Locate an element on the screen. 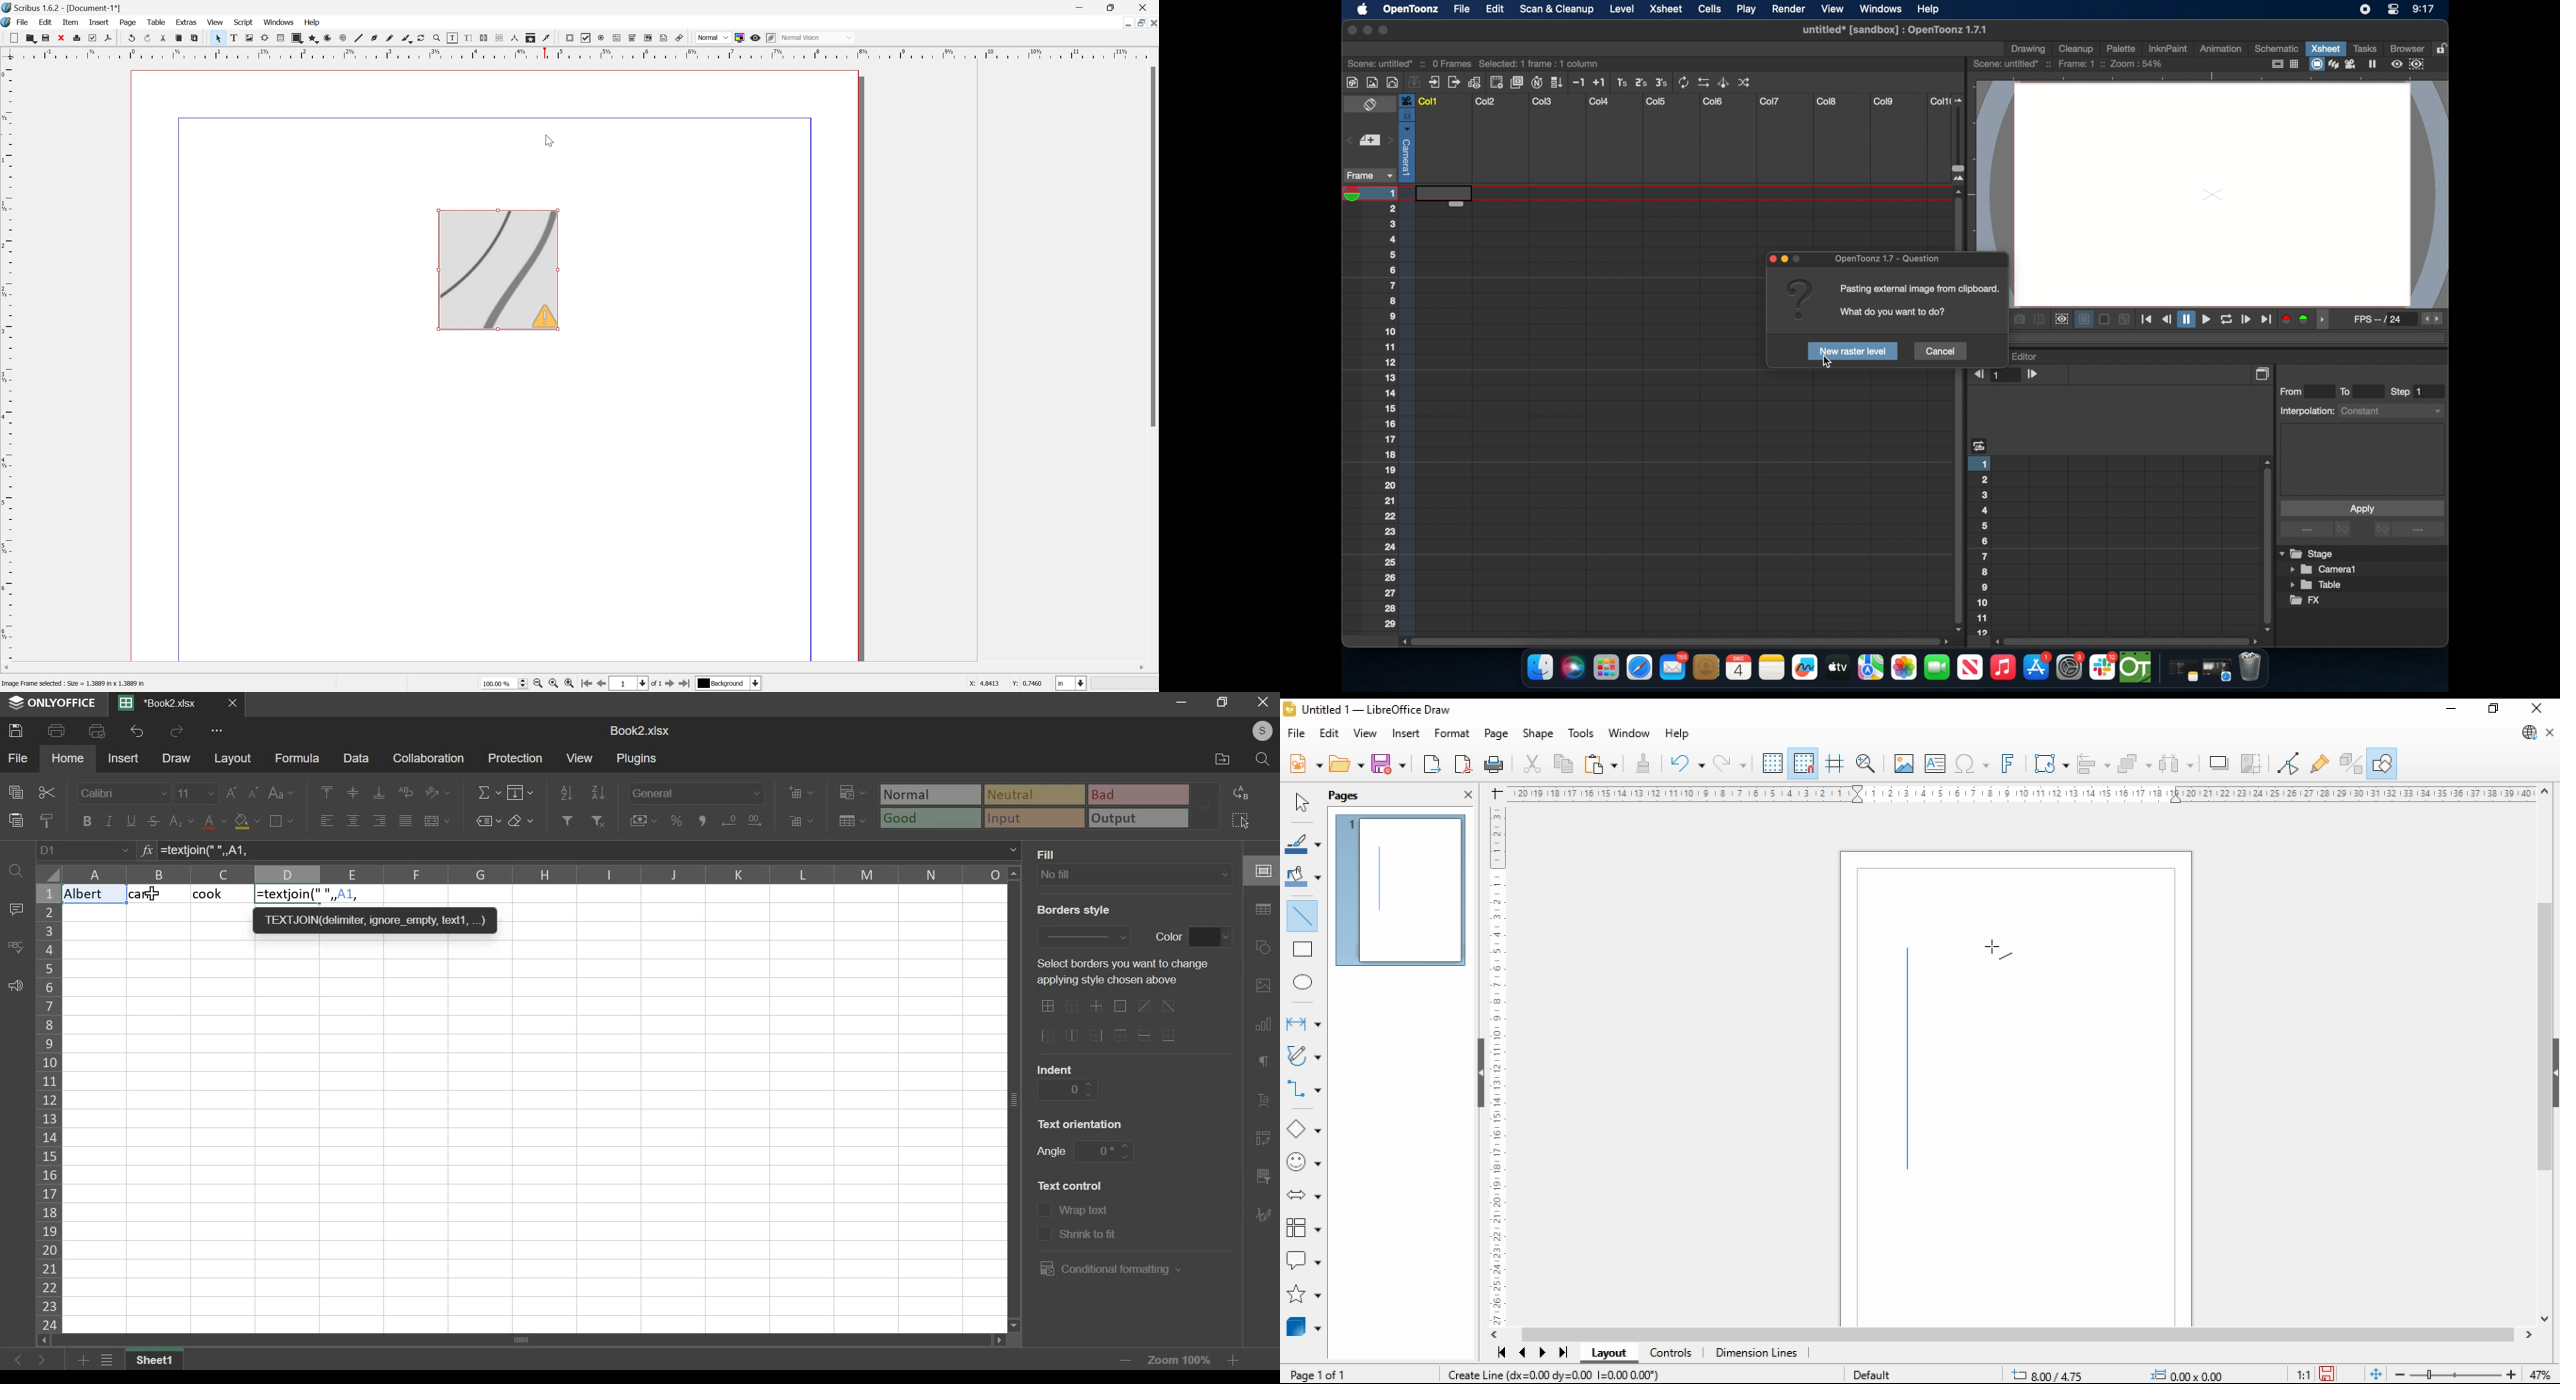 The width and height of the screenshot is (2576, 1400). strikethrough is located at coordinates (152, 821).